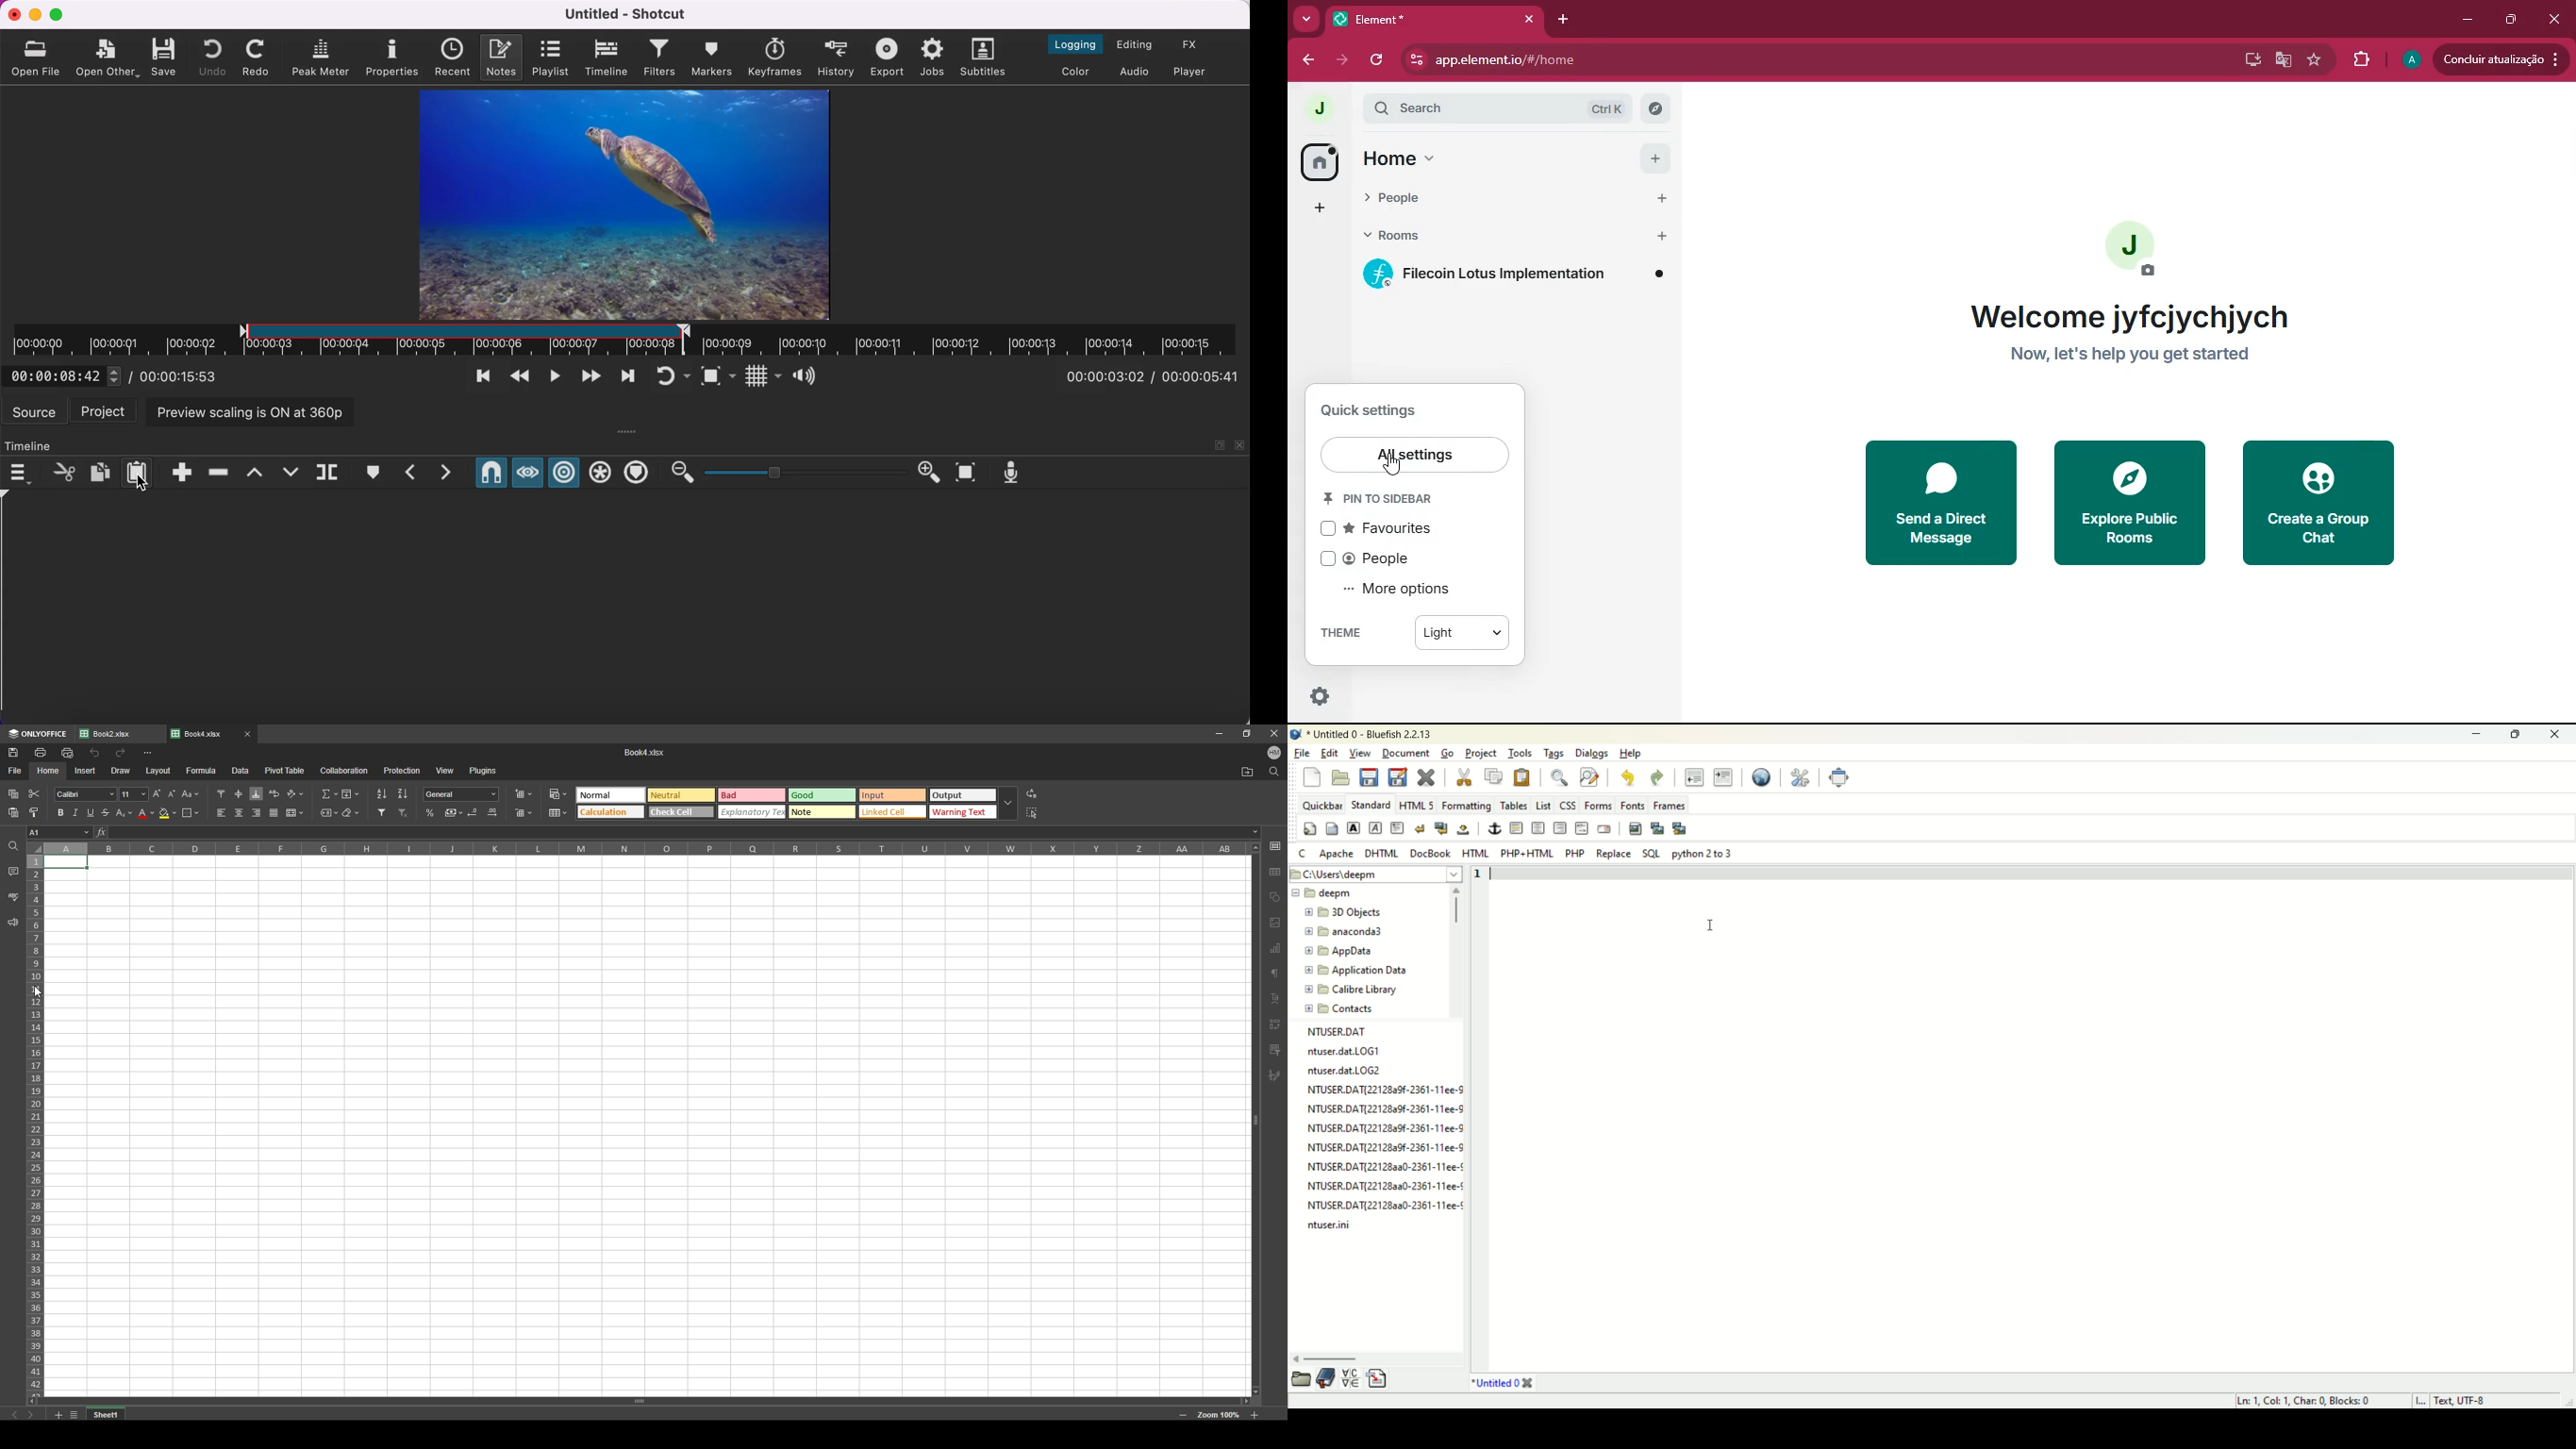 The height and width of the screenshot is (1456, 2576). Describe the element at coordinates (85, 794) in the screenshot. I see `font type` at that location.